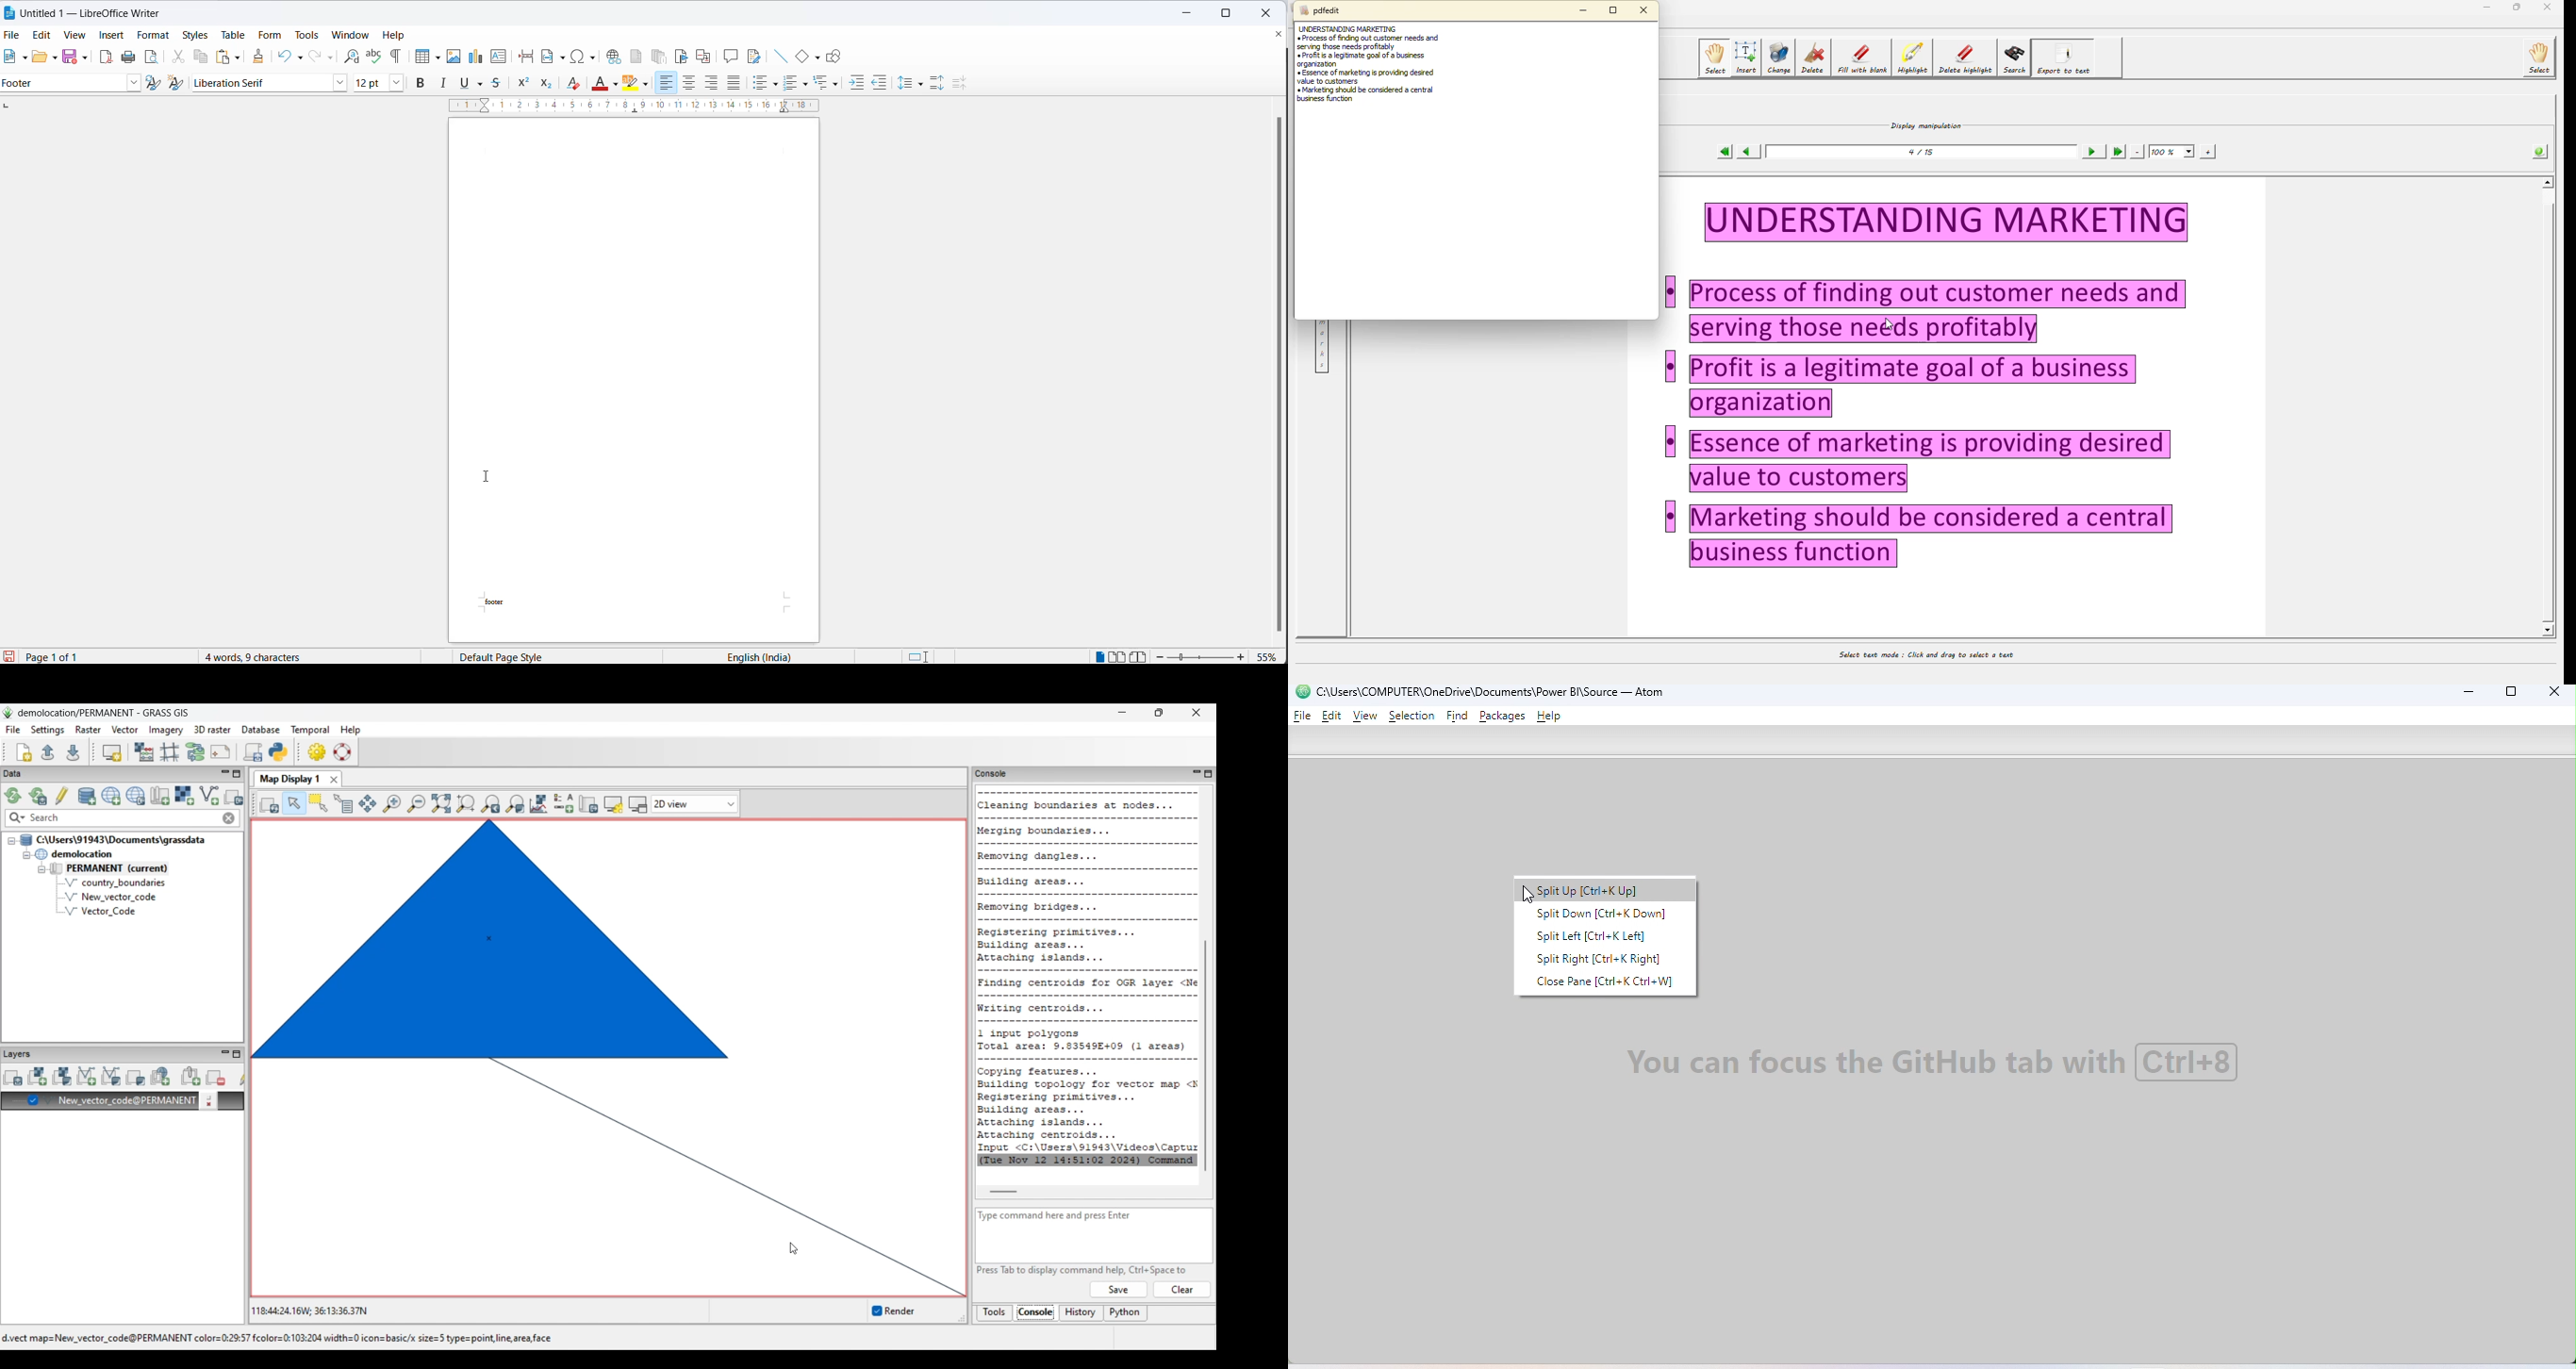  Describe the element at coordinates (260, 56) in the screenshot. I see `clone formatting` at that location.